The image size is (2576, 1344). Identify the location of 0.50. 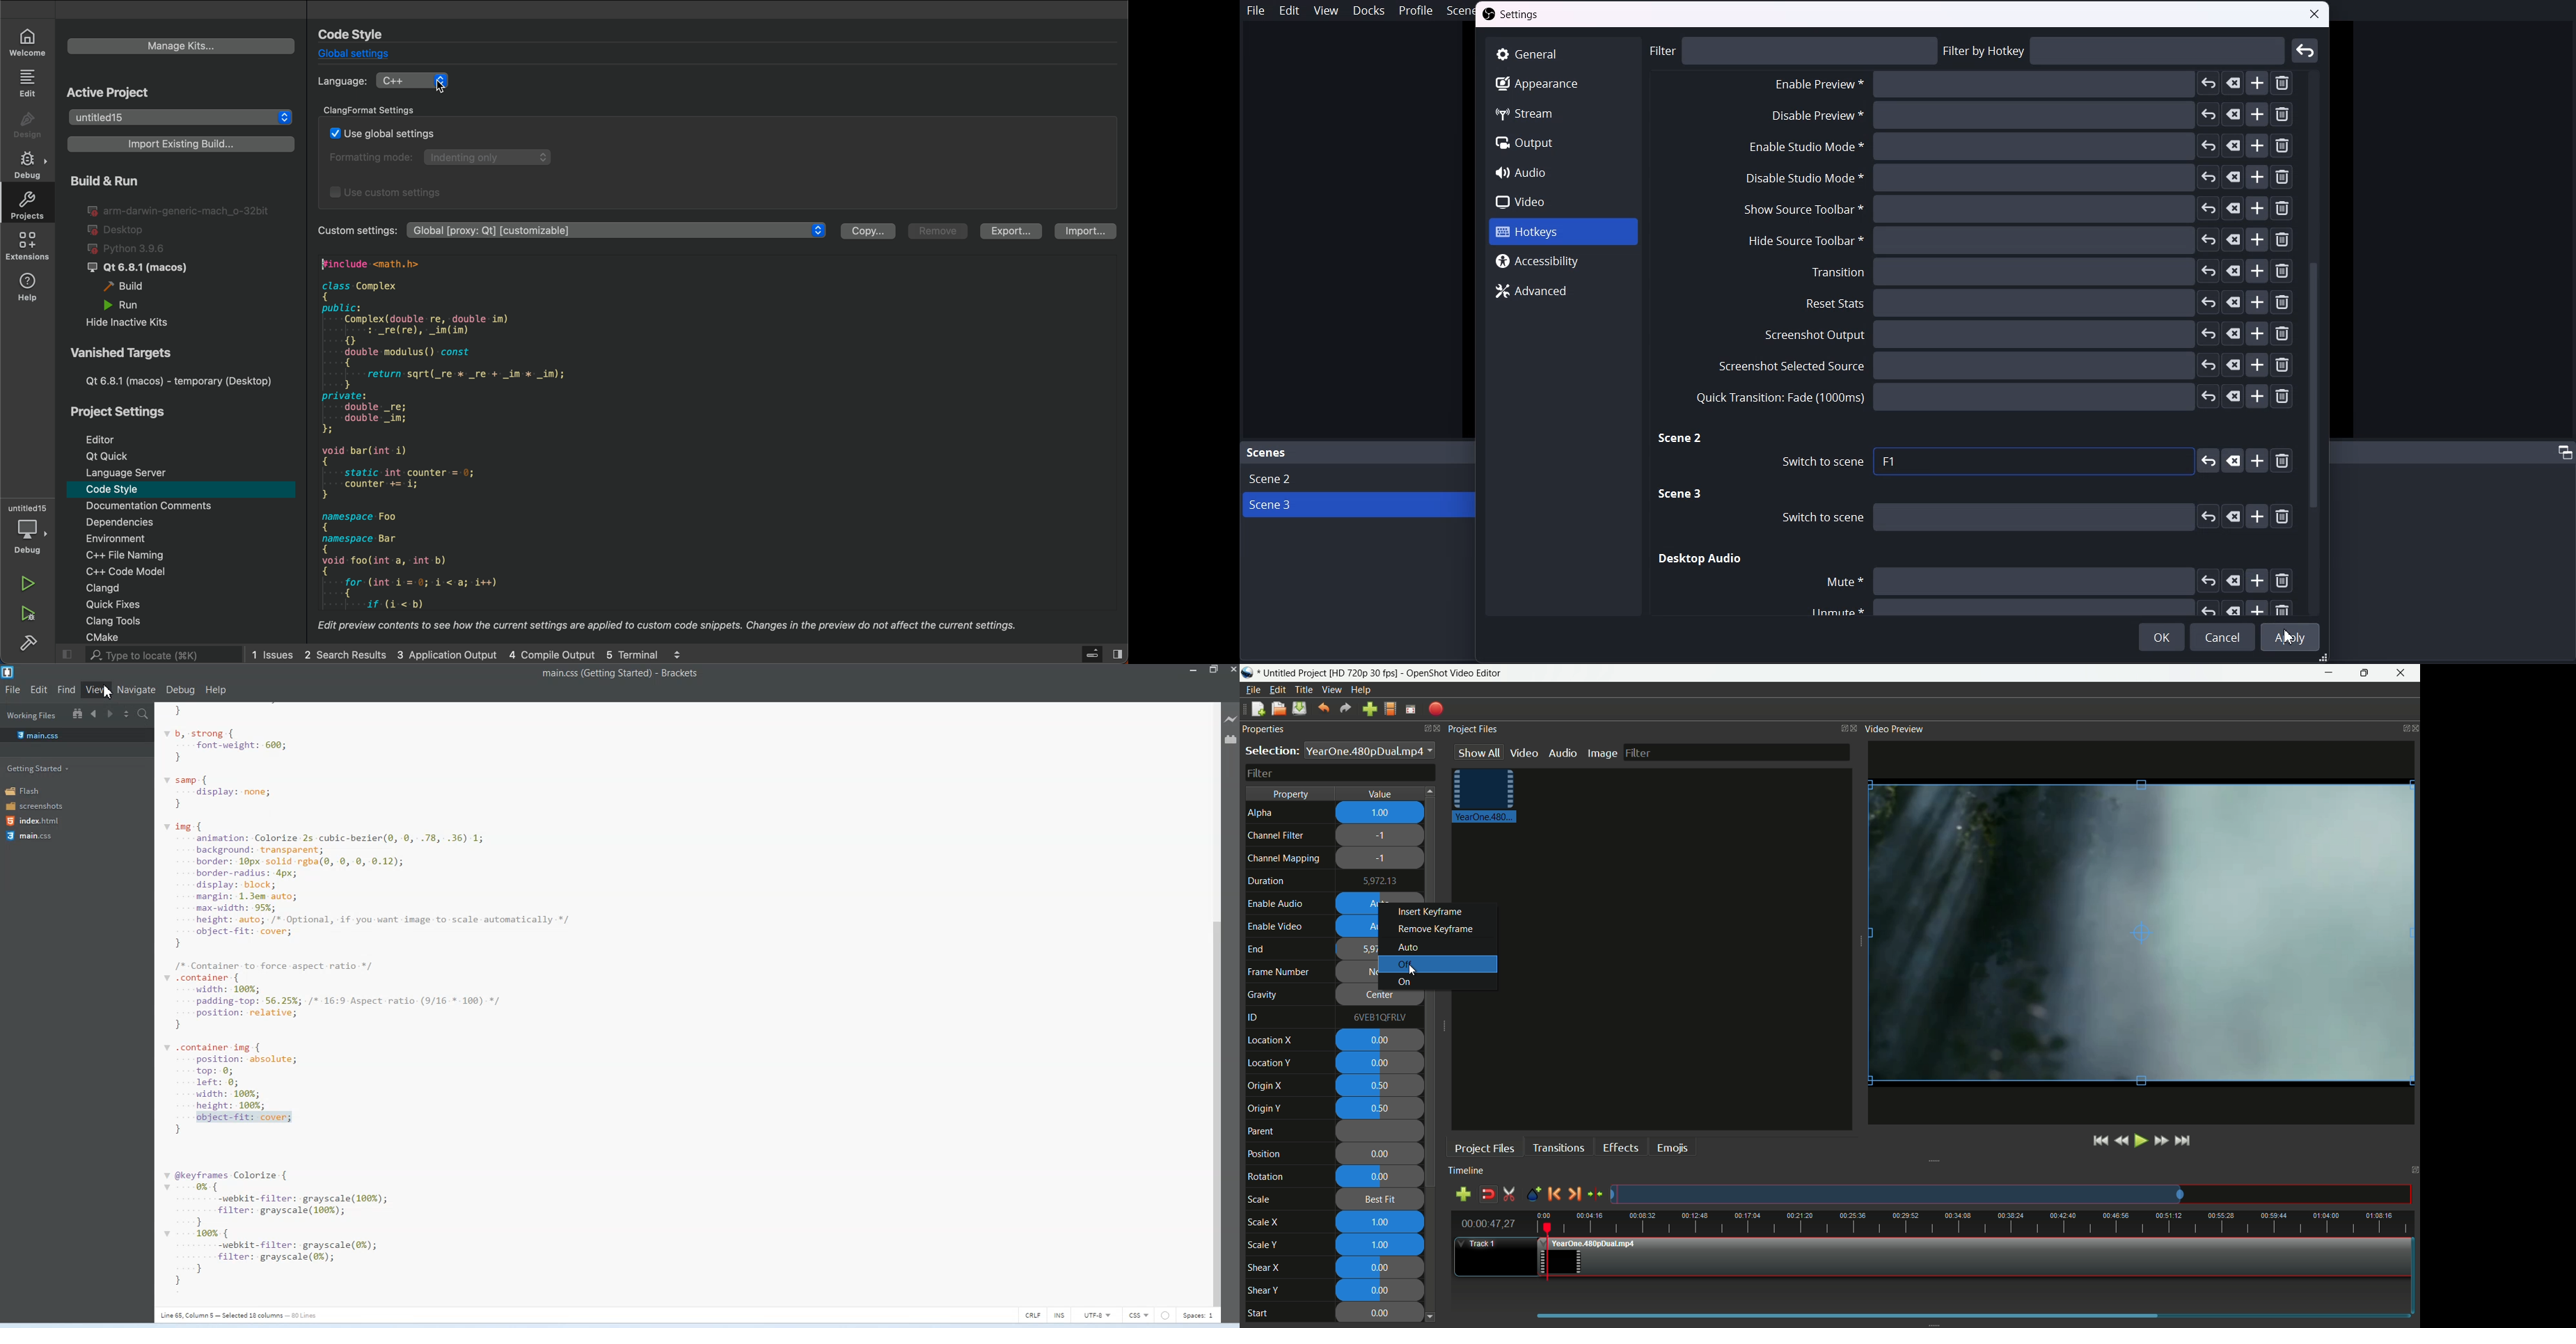
(1382, 1085).